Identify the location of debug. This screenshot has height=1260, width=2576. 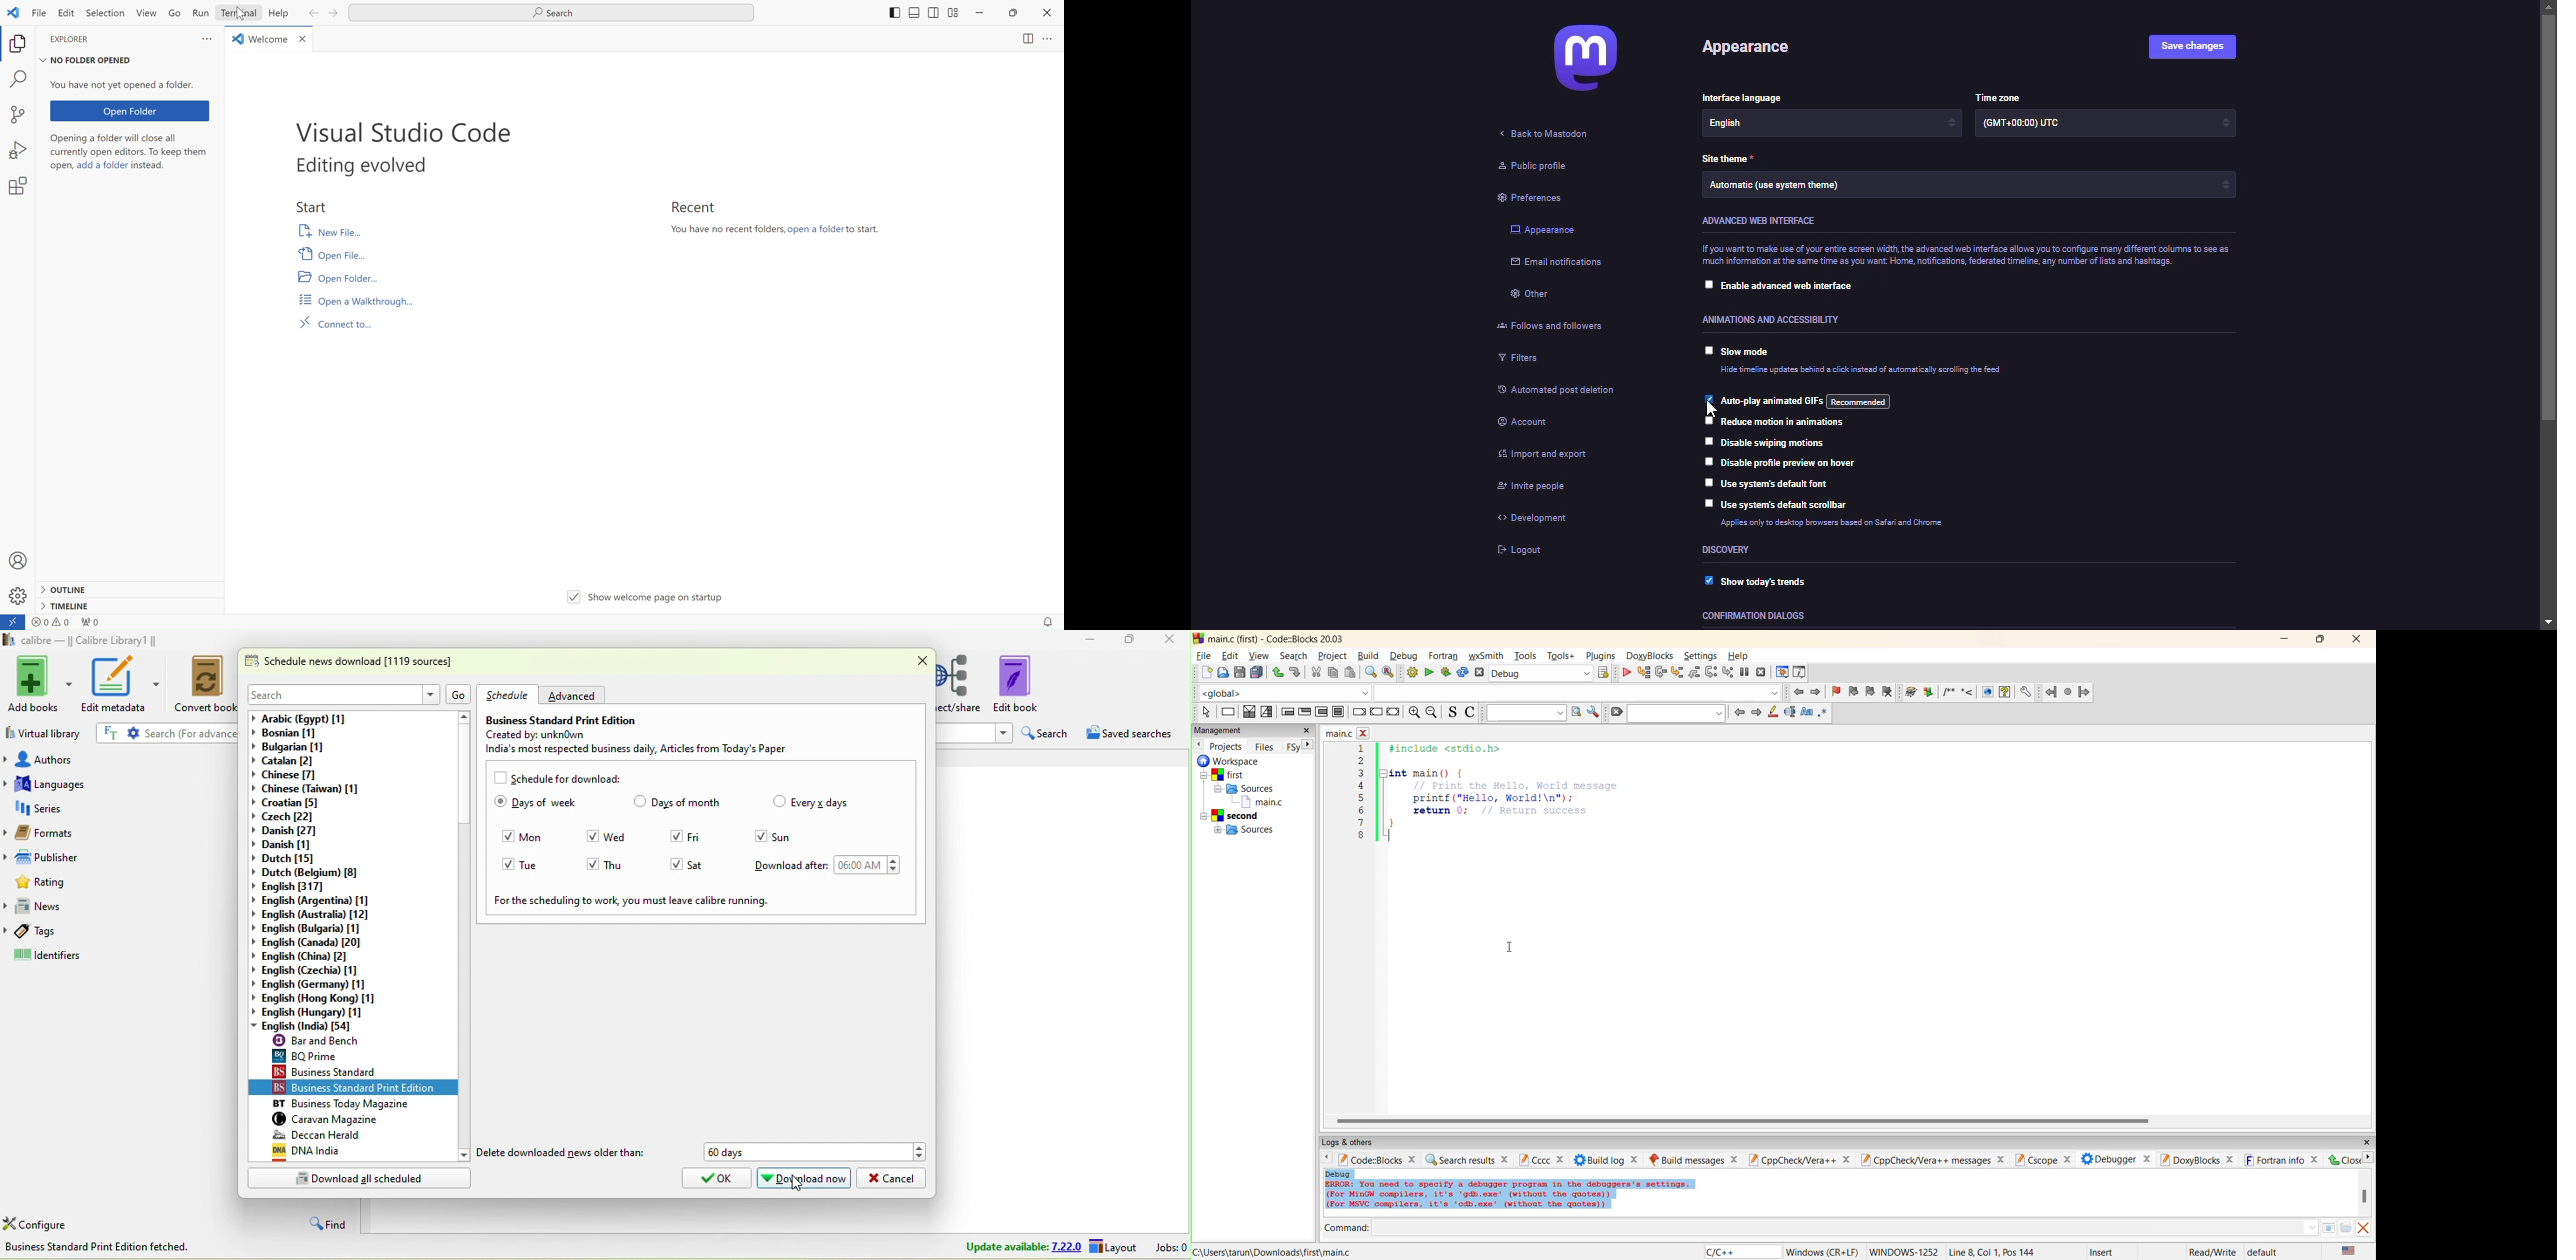
(1405, 656).